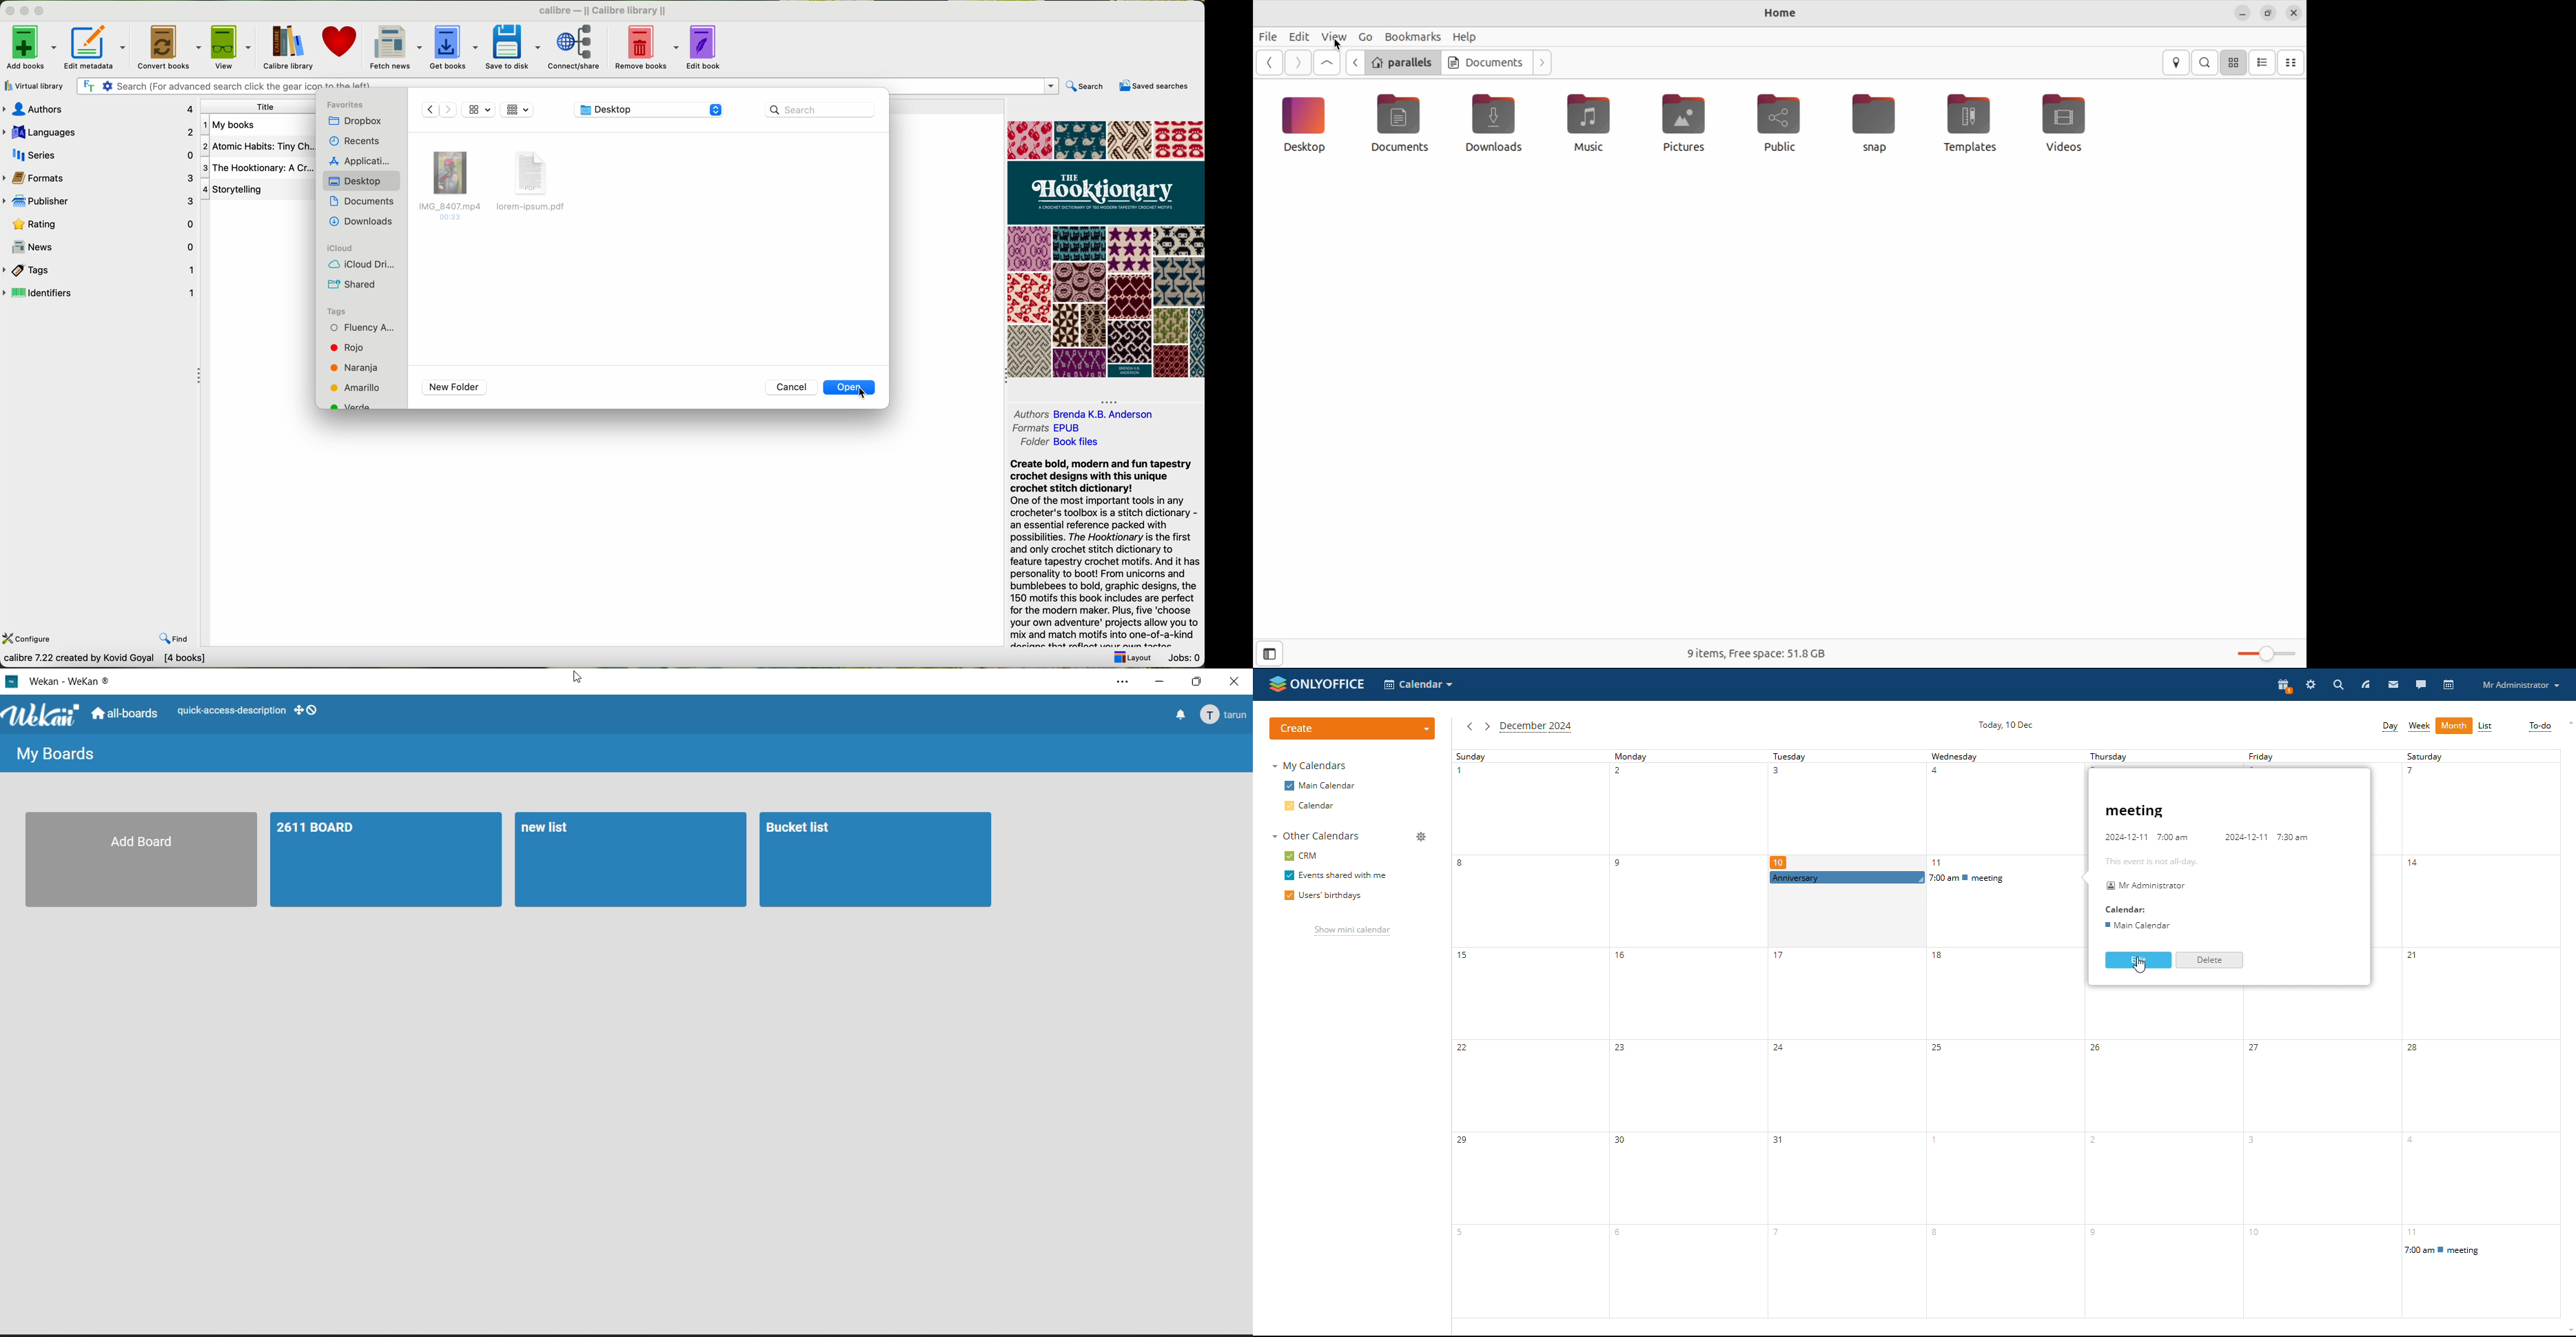  I want to click on pdf file, so click(535, 182).